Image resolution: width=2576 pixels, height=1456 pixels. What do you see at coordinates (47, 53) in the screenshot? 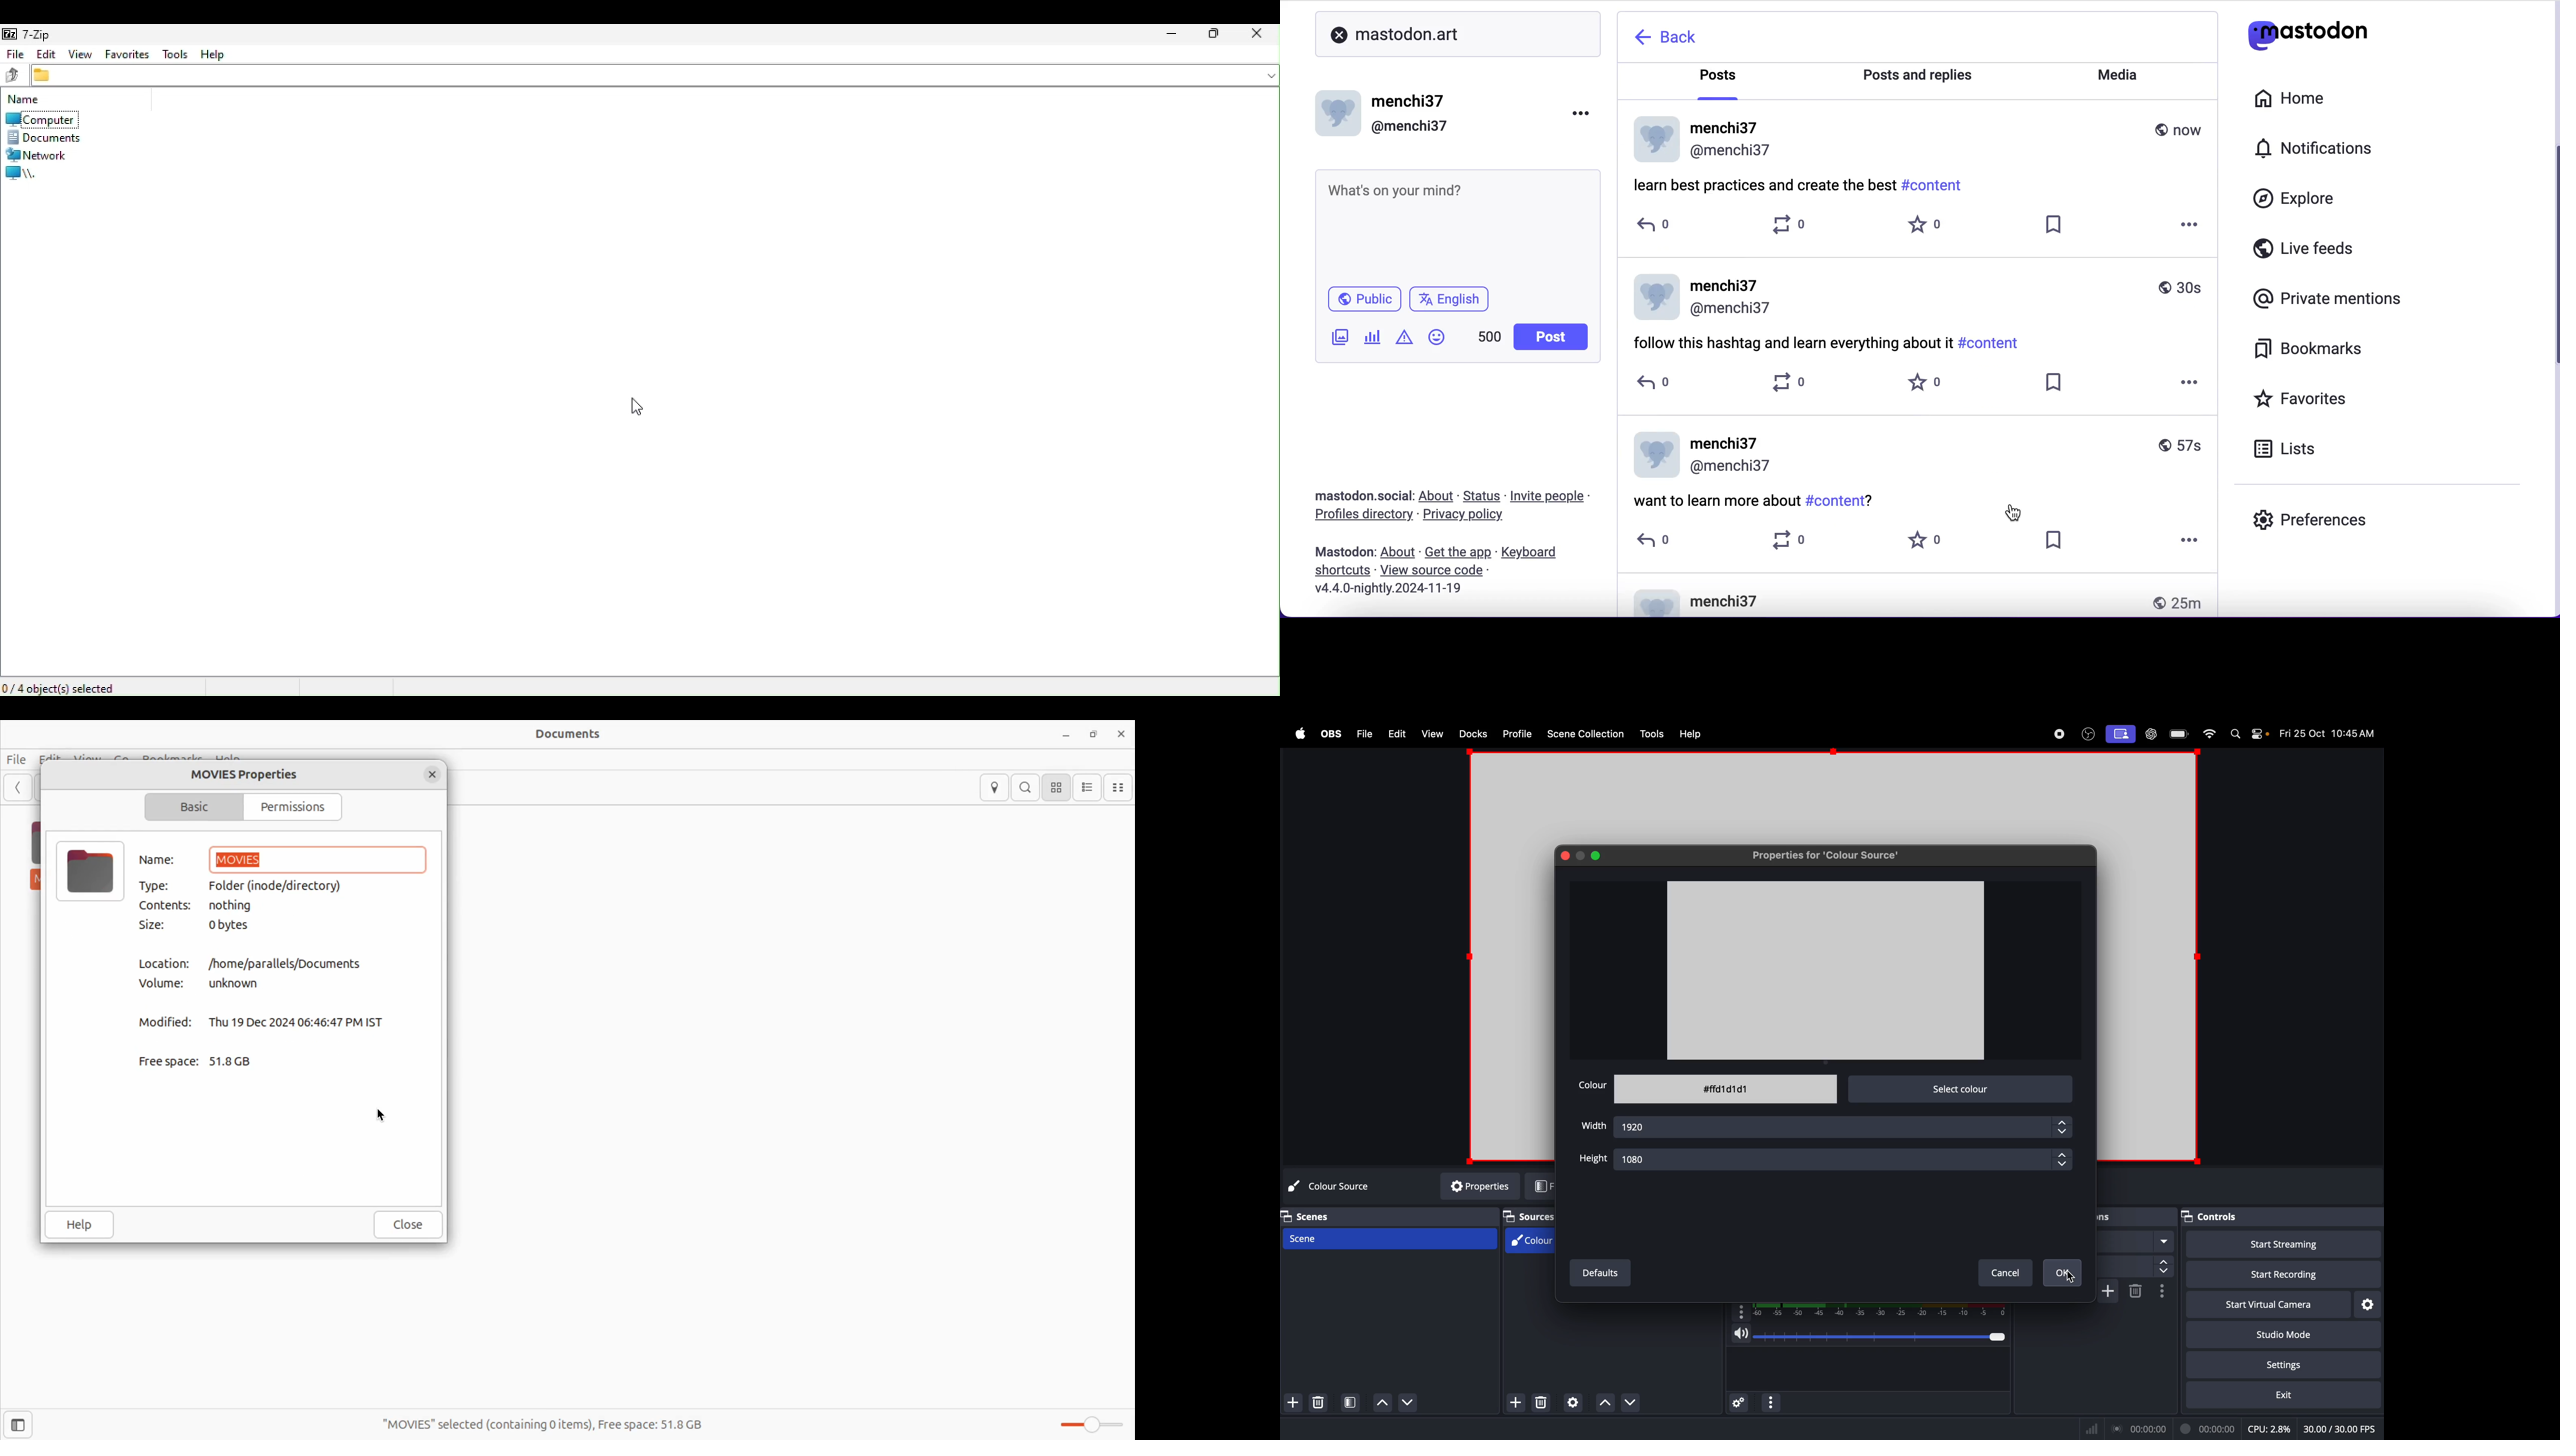
I see `Edit` at bounding box center [47, 53].